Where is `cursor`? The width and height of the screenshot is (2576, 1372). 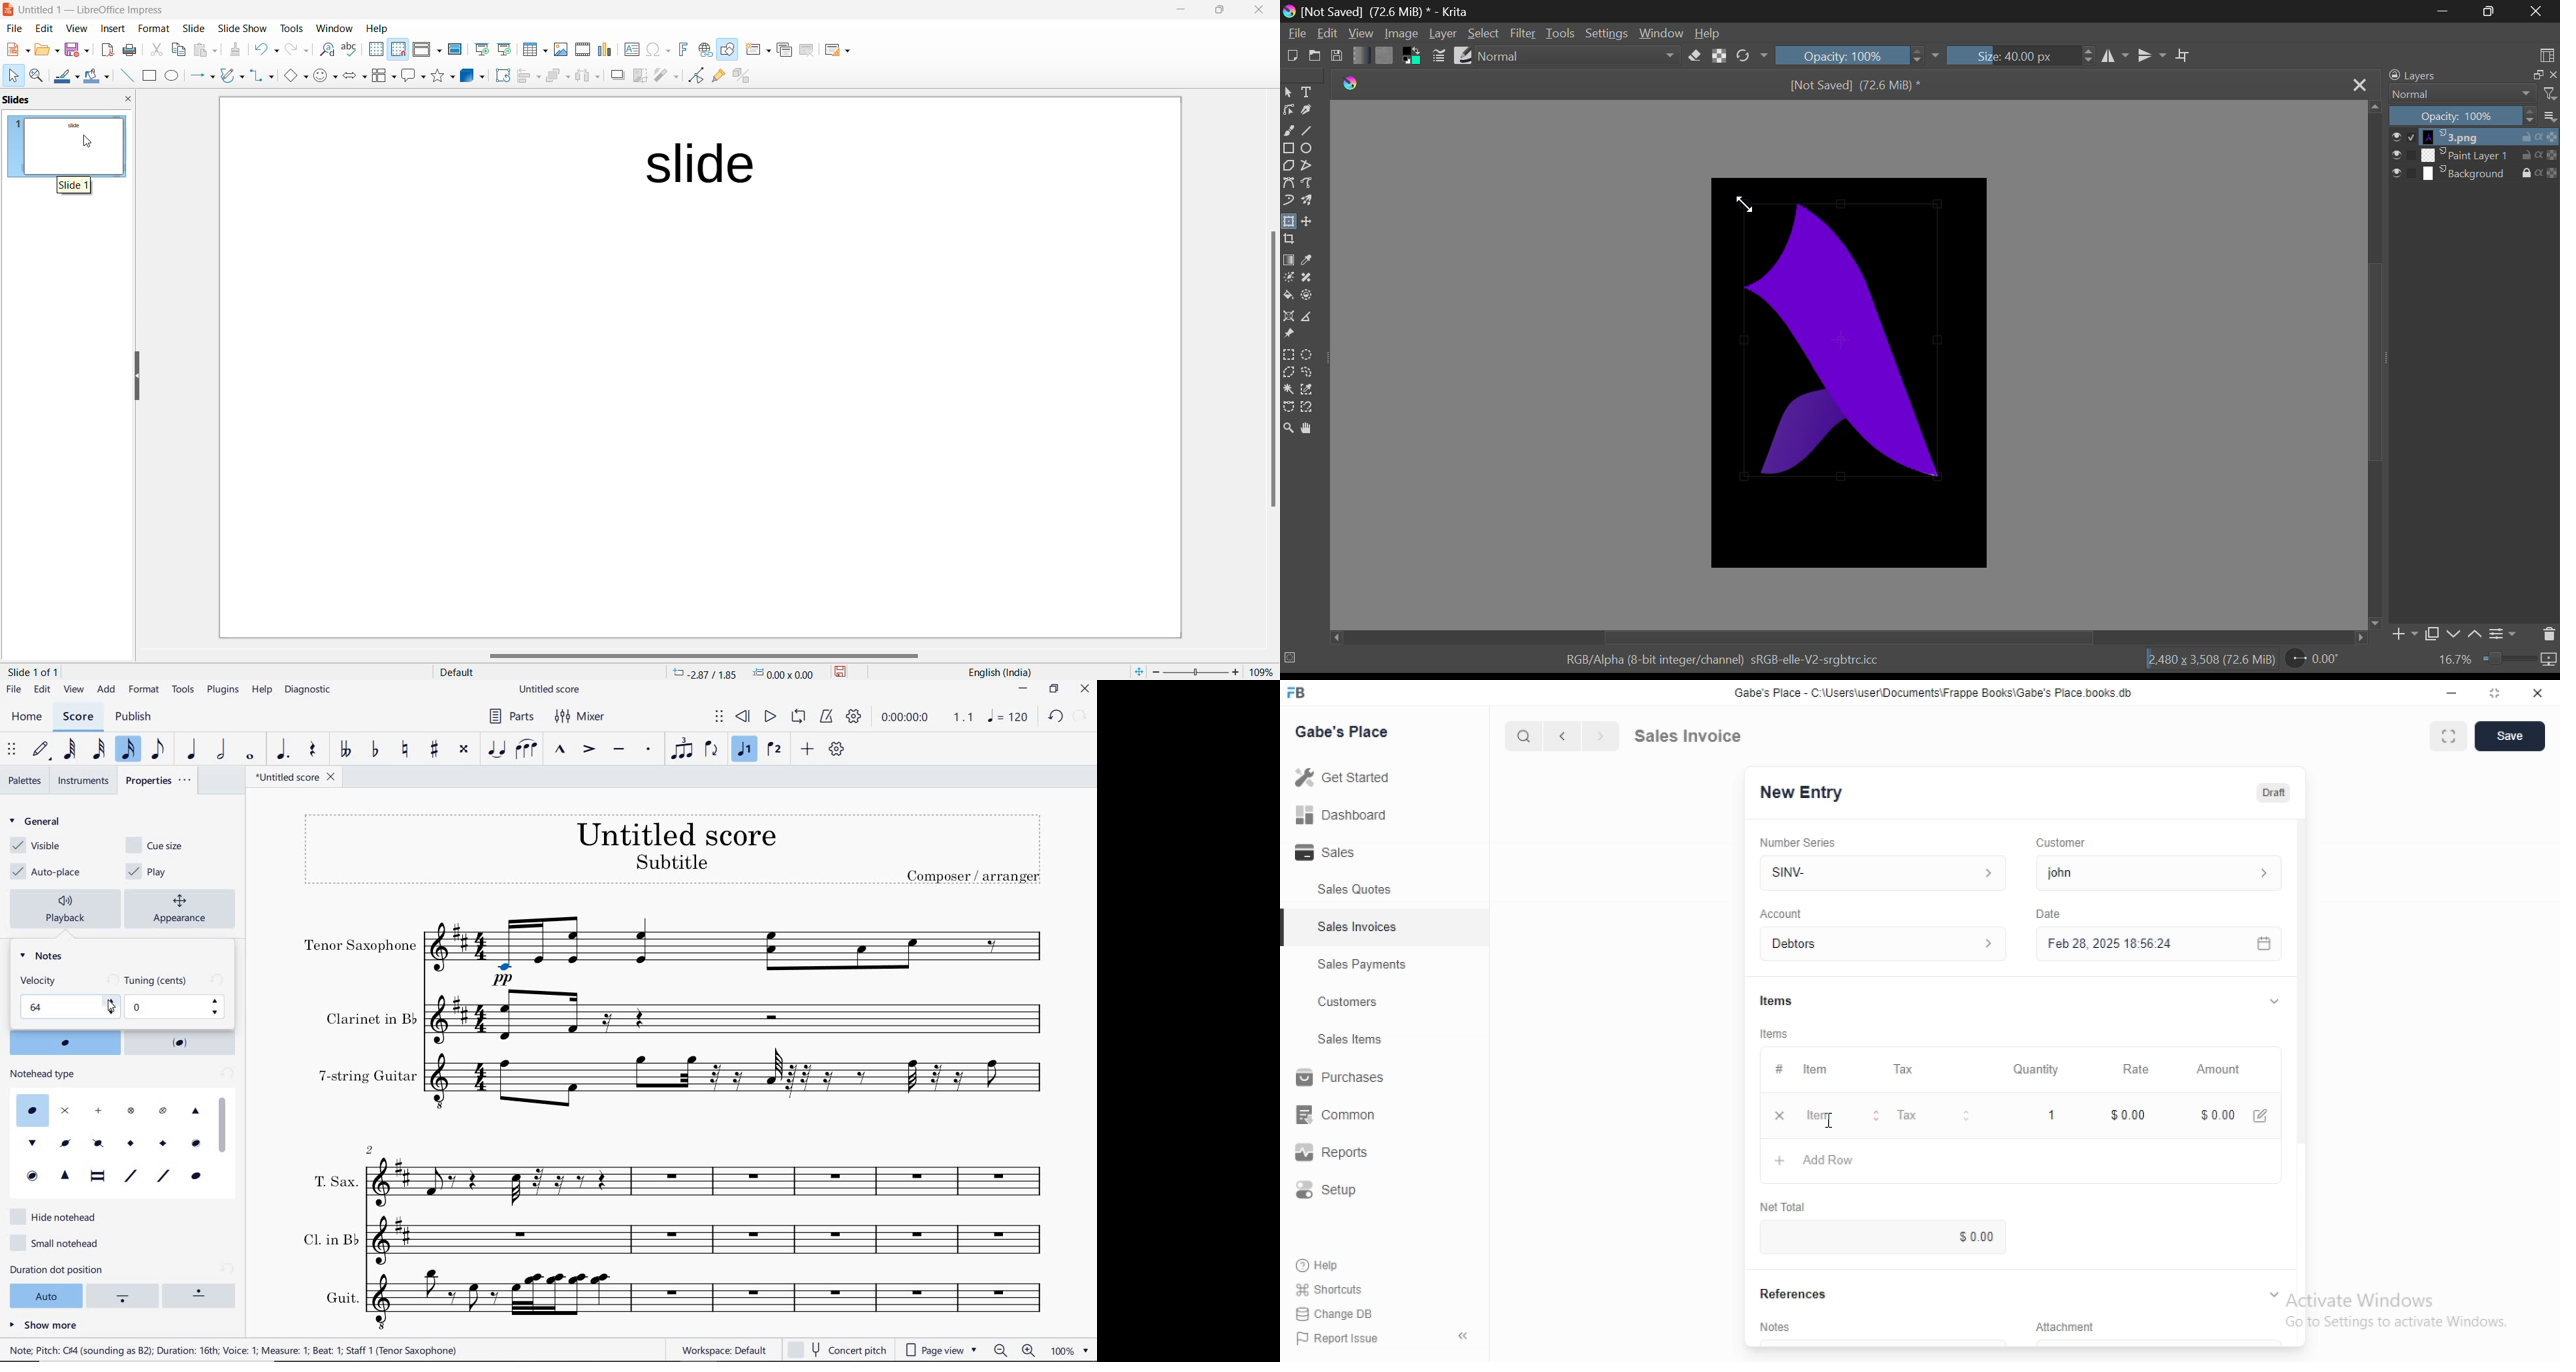
cursor is located at coordinates (1834, 1121).